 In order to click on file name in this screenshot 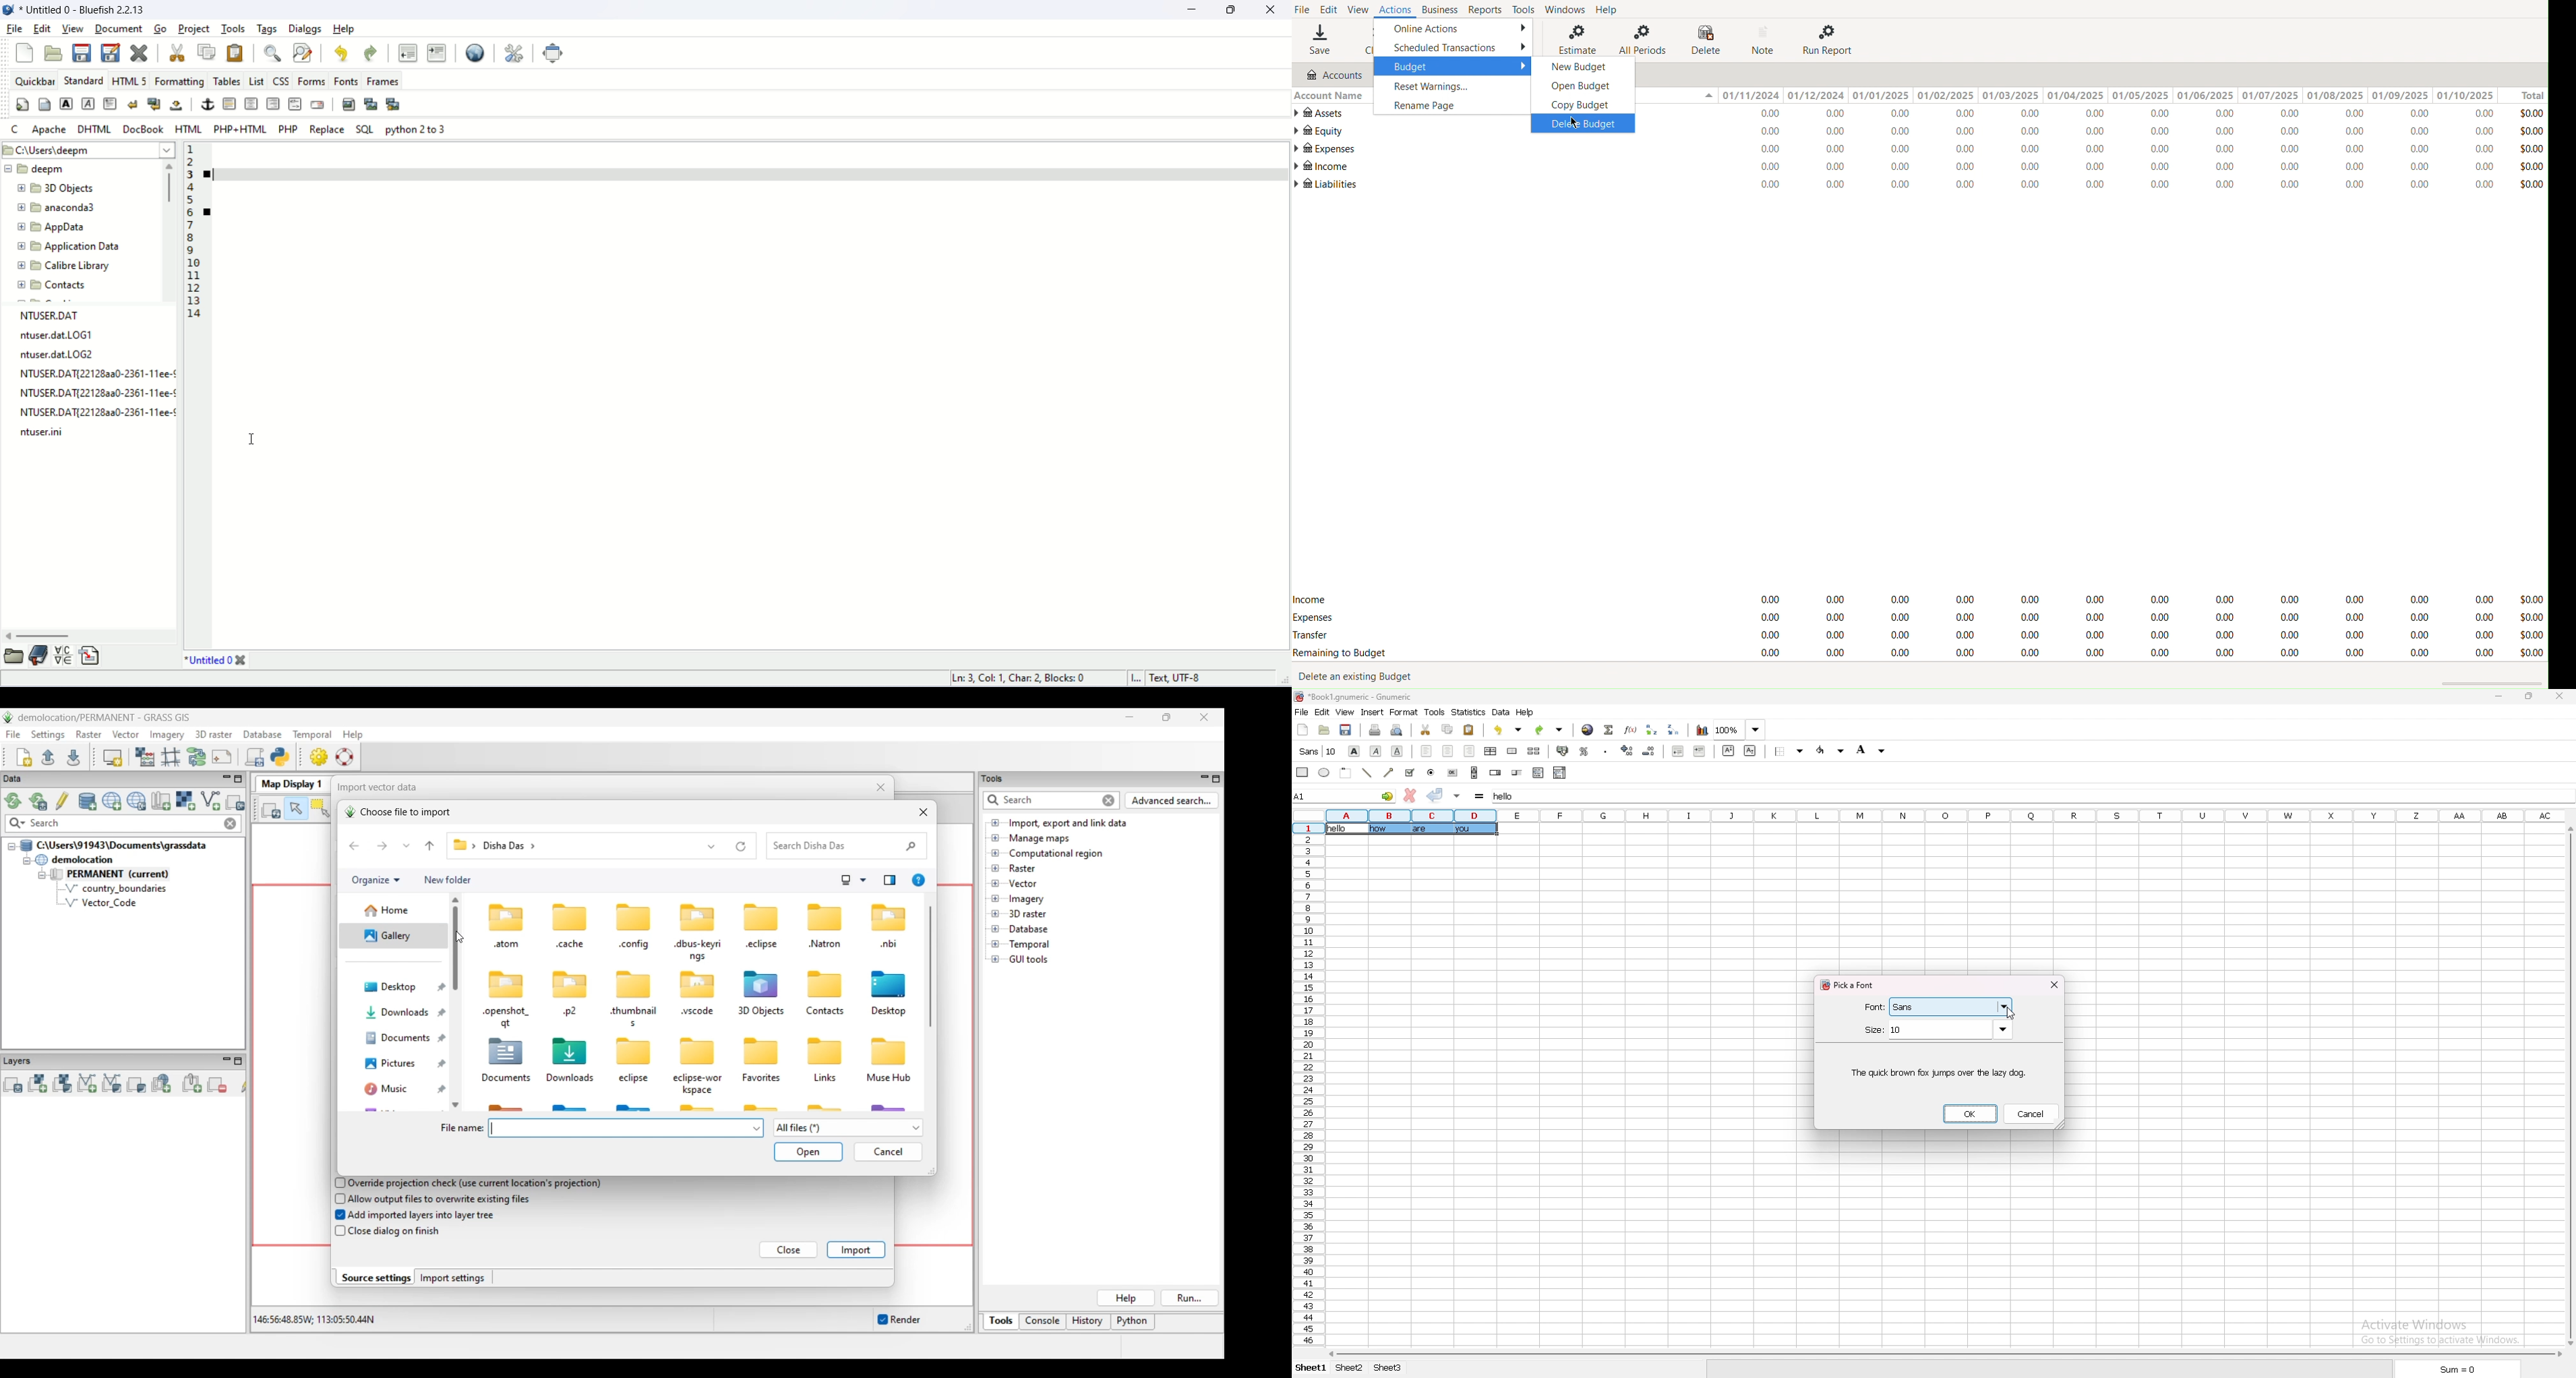, I will do `click(1354, 696)`.